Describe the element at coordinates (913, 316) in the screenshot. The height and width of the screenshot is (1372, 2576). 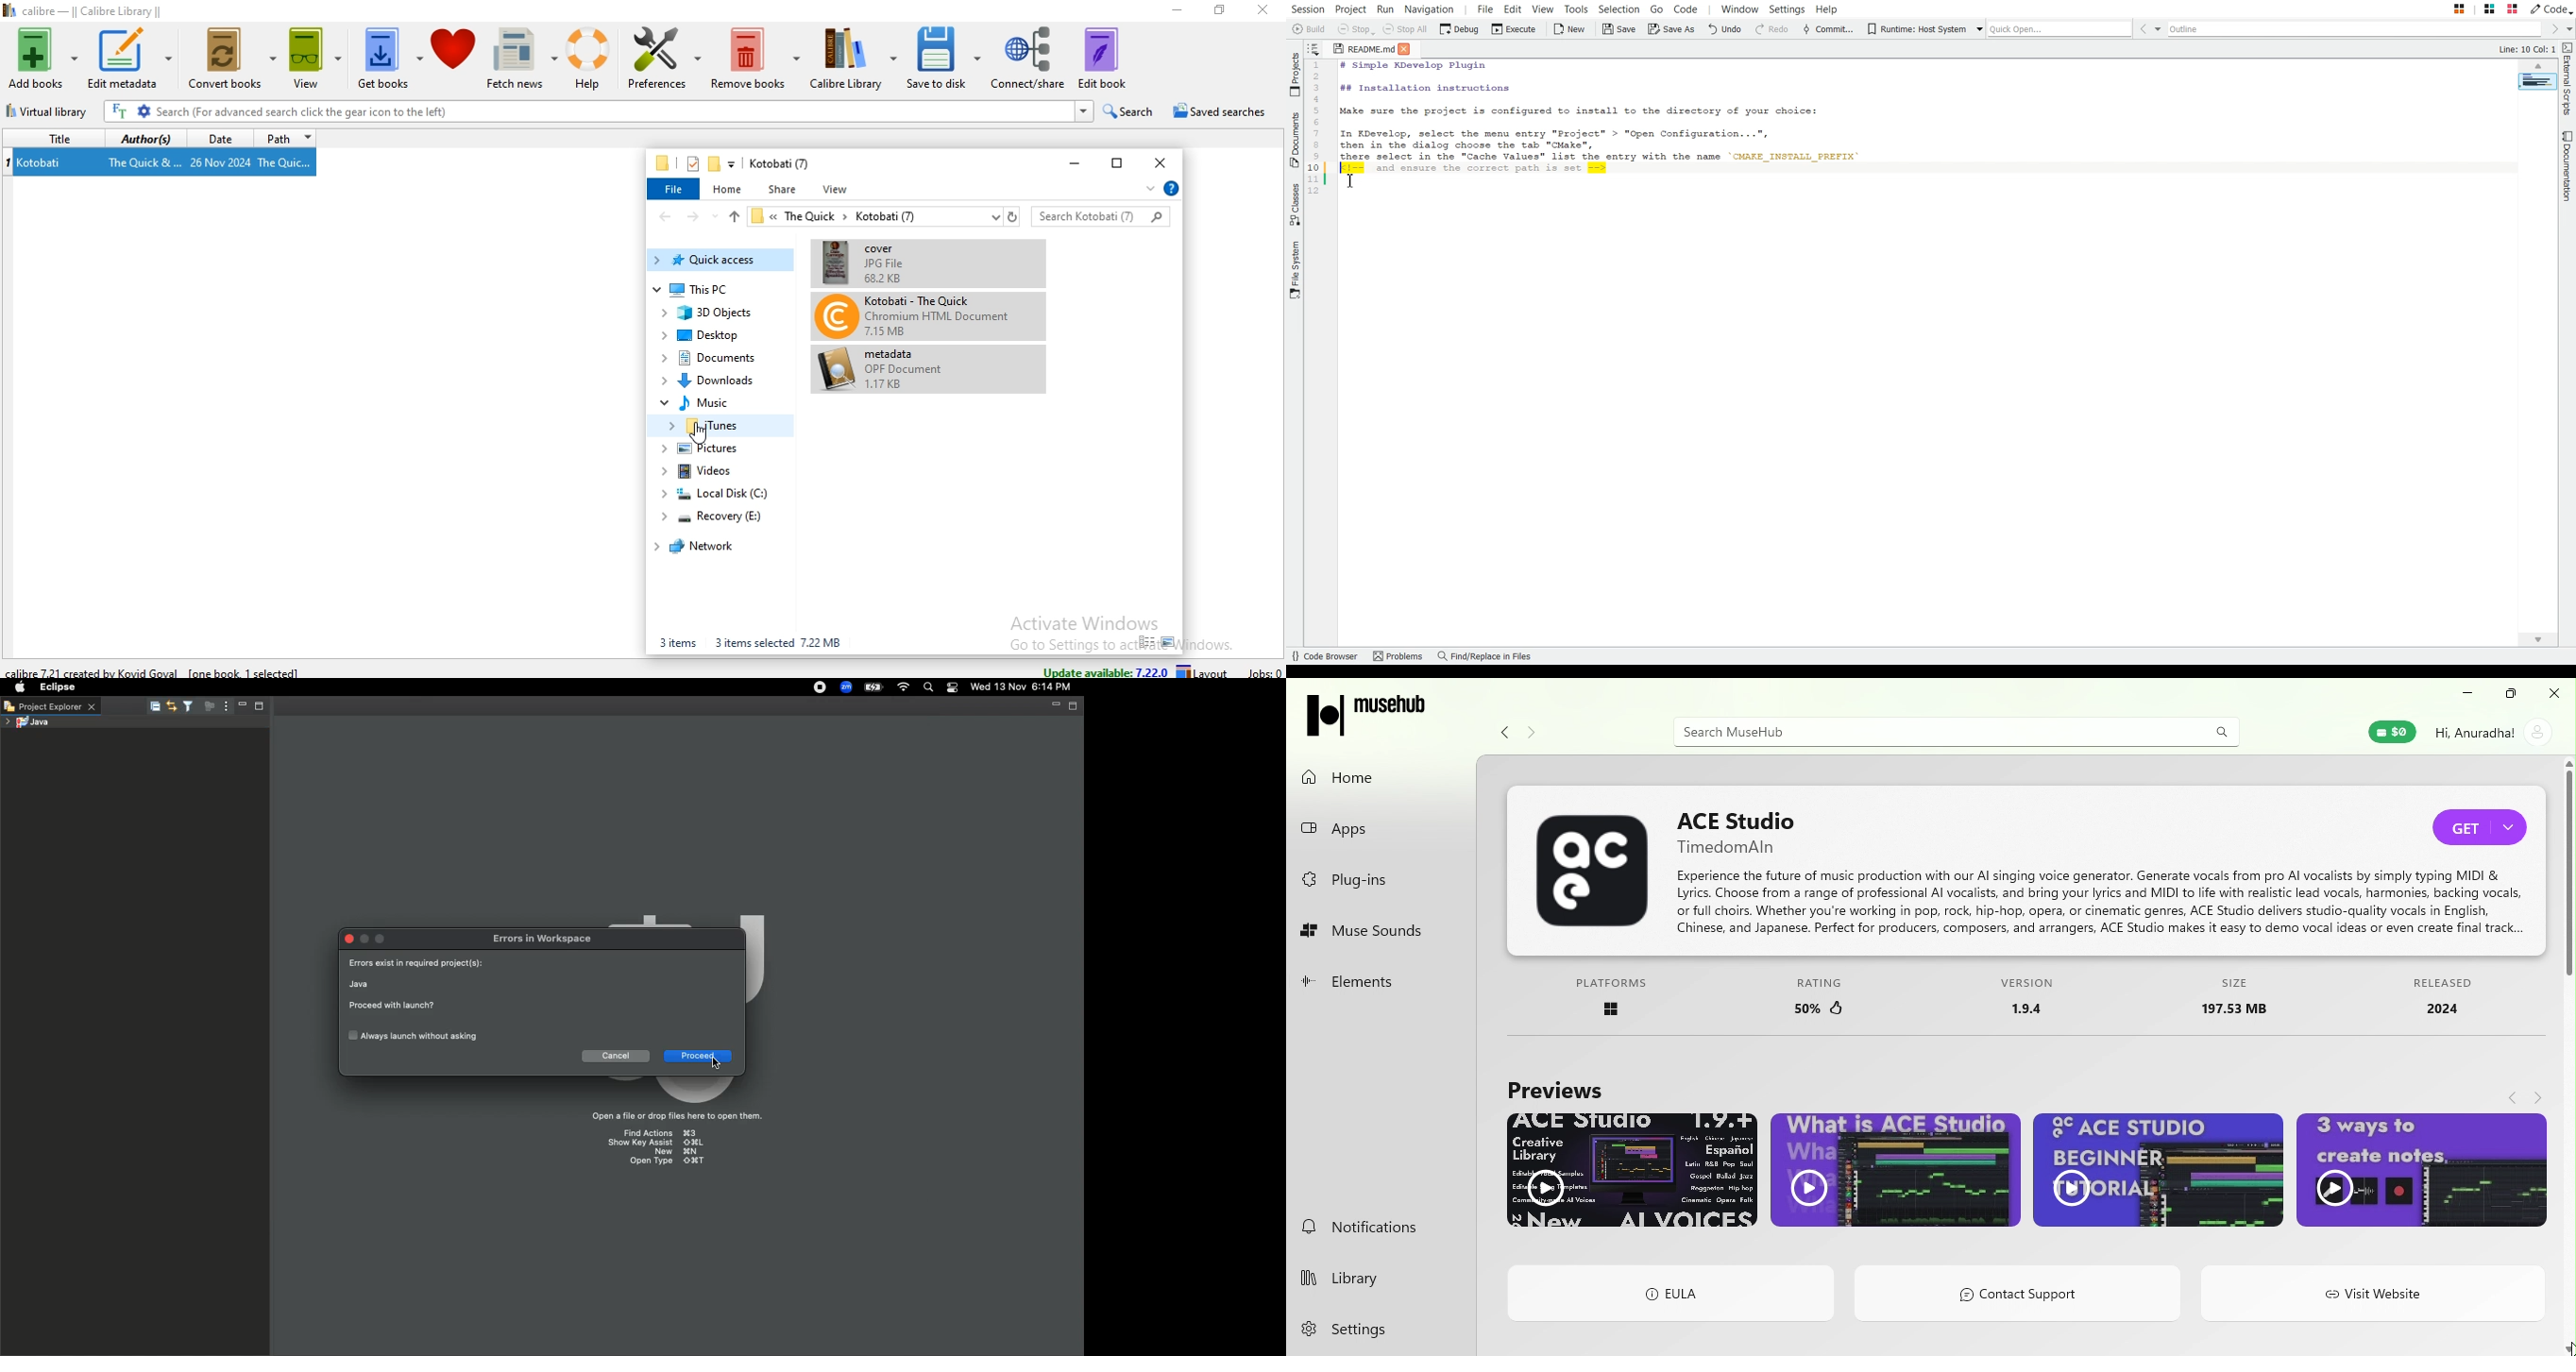
I see `Kotobati-The Quick(book files)` at that location.